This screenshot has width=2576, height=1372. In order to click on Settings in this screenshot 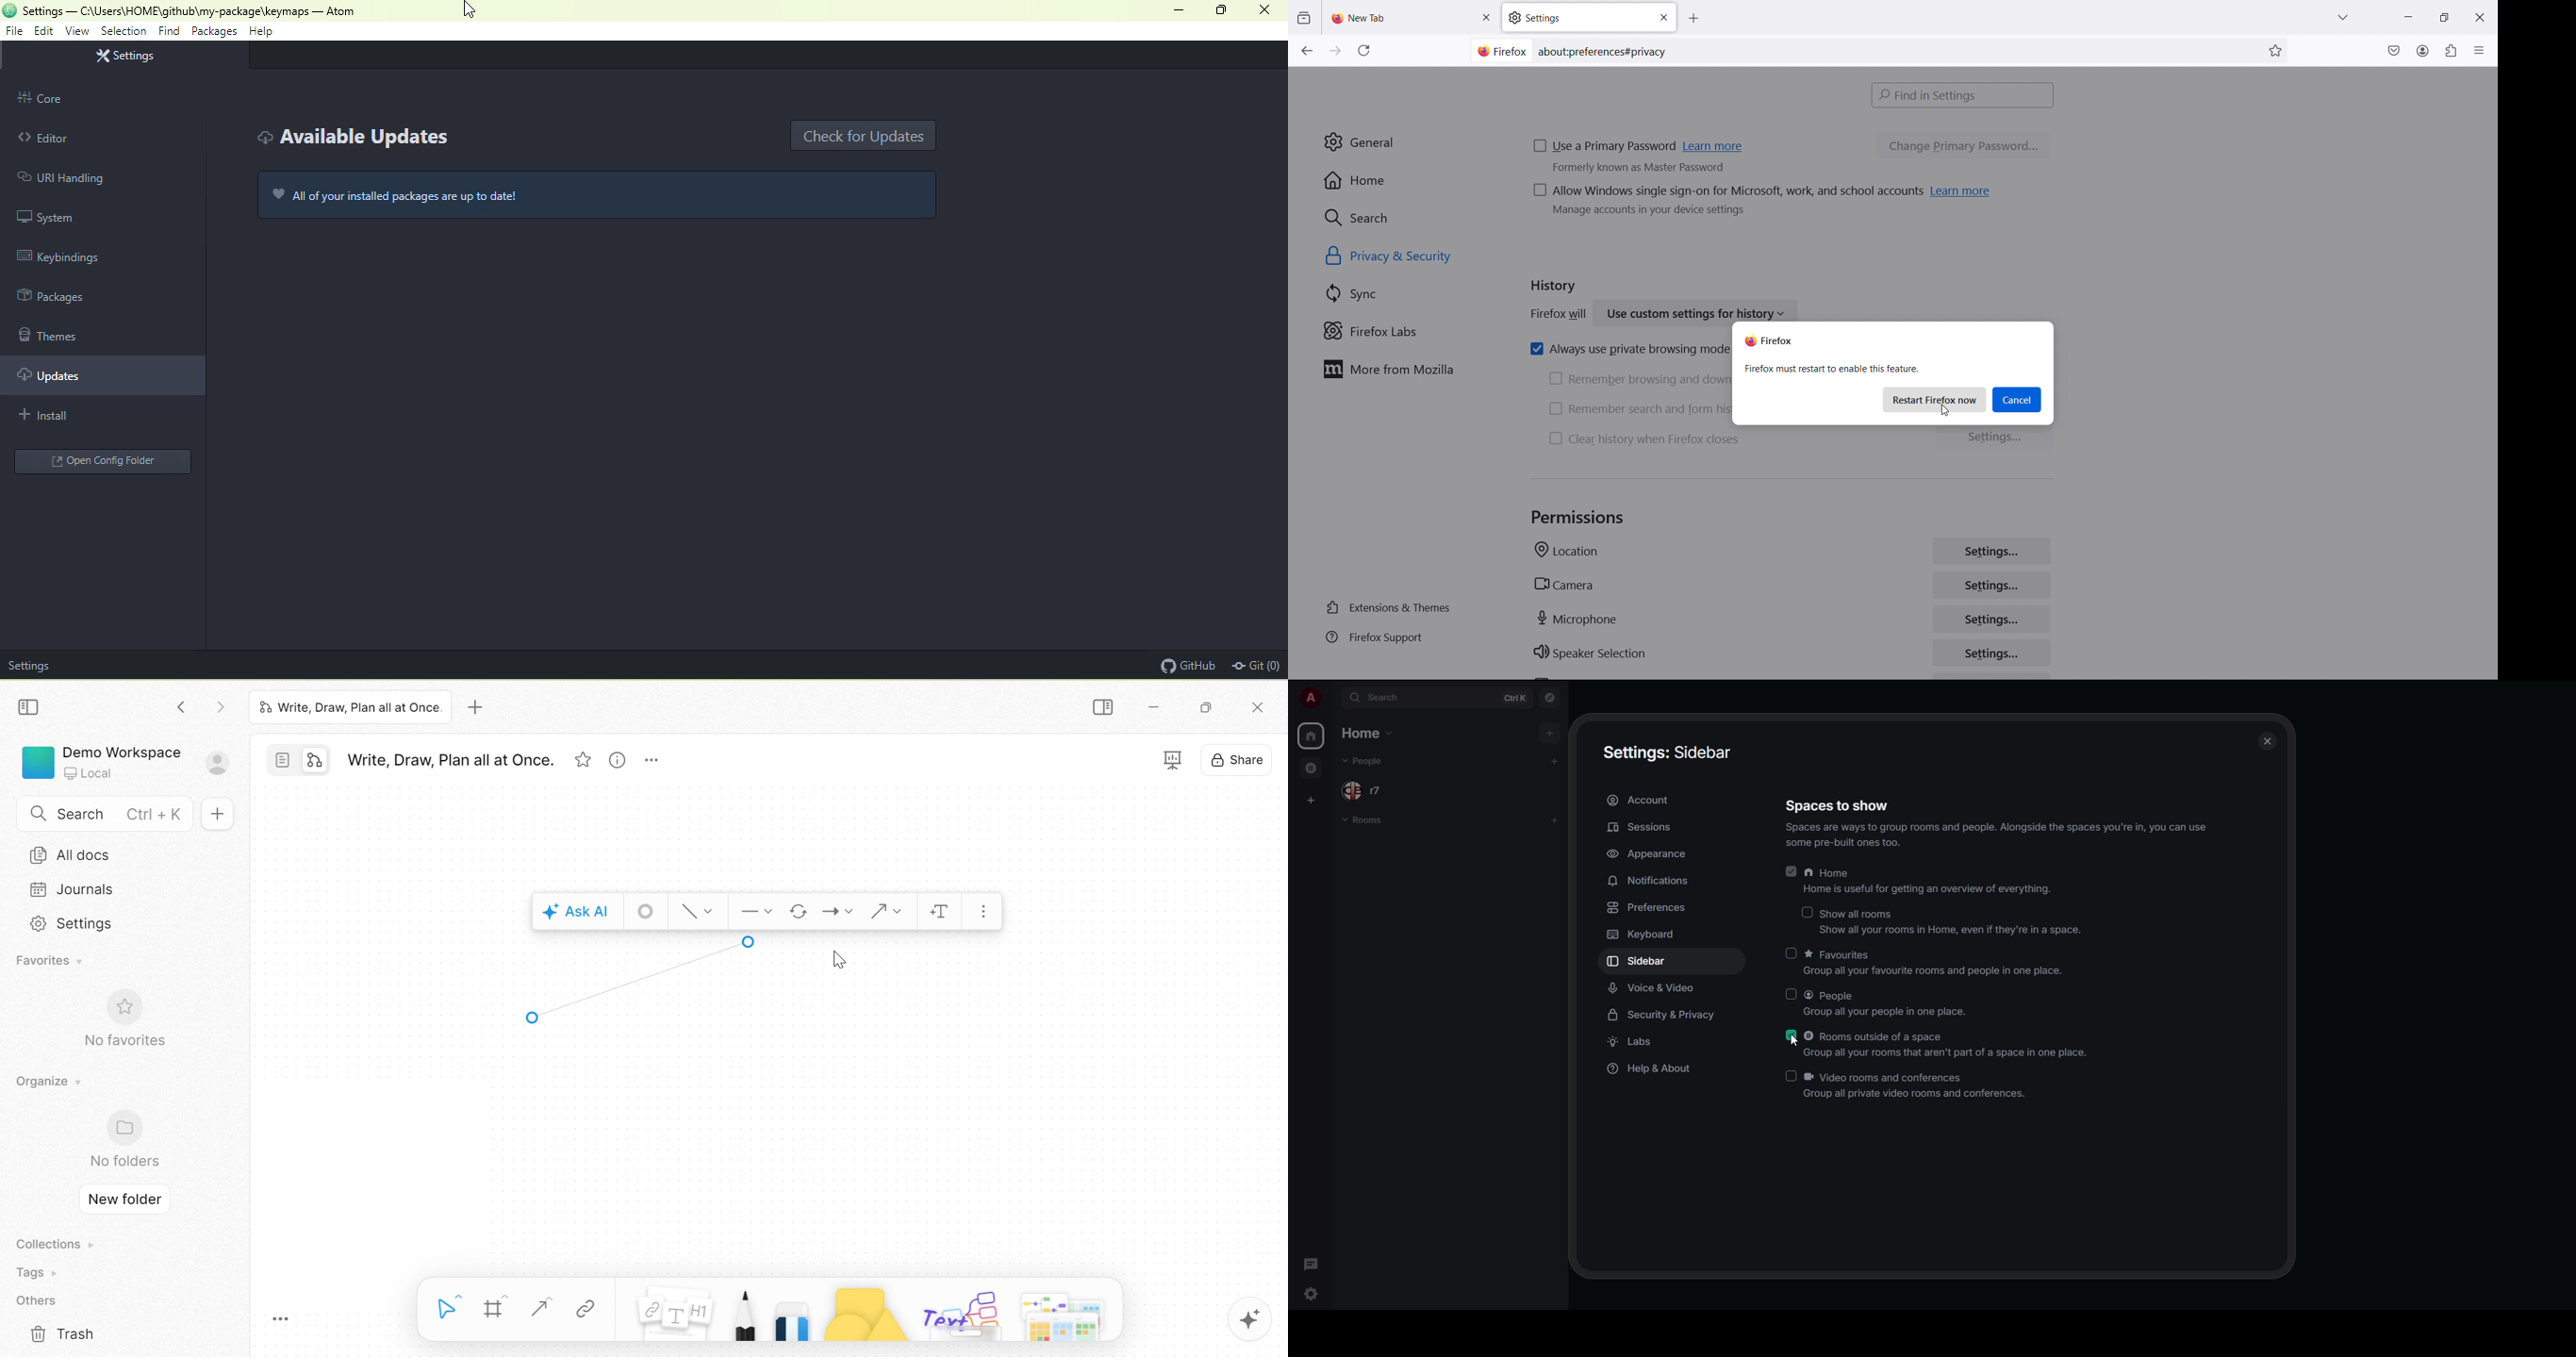, I will do `click(72, 924)`.